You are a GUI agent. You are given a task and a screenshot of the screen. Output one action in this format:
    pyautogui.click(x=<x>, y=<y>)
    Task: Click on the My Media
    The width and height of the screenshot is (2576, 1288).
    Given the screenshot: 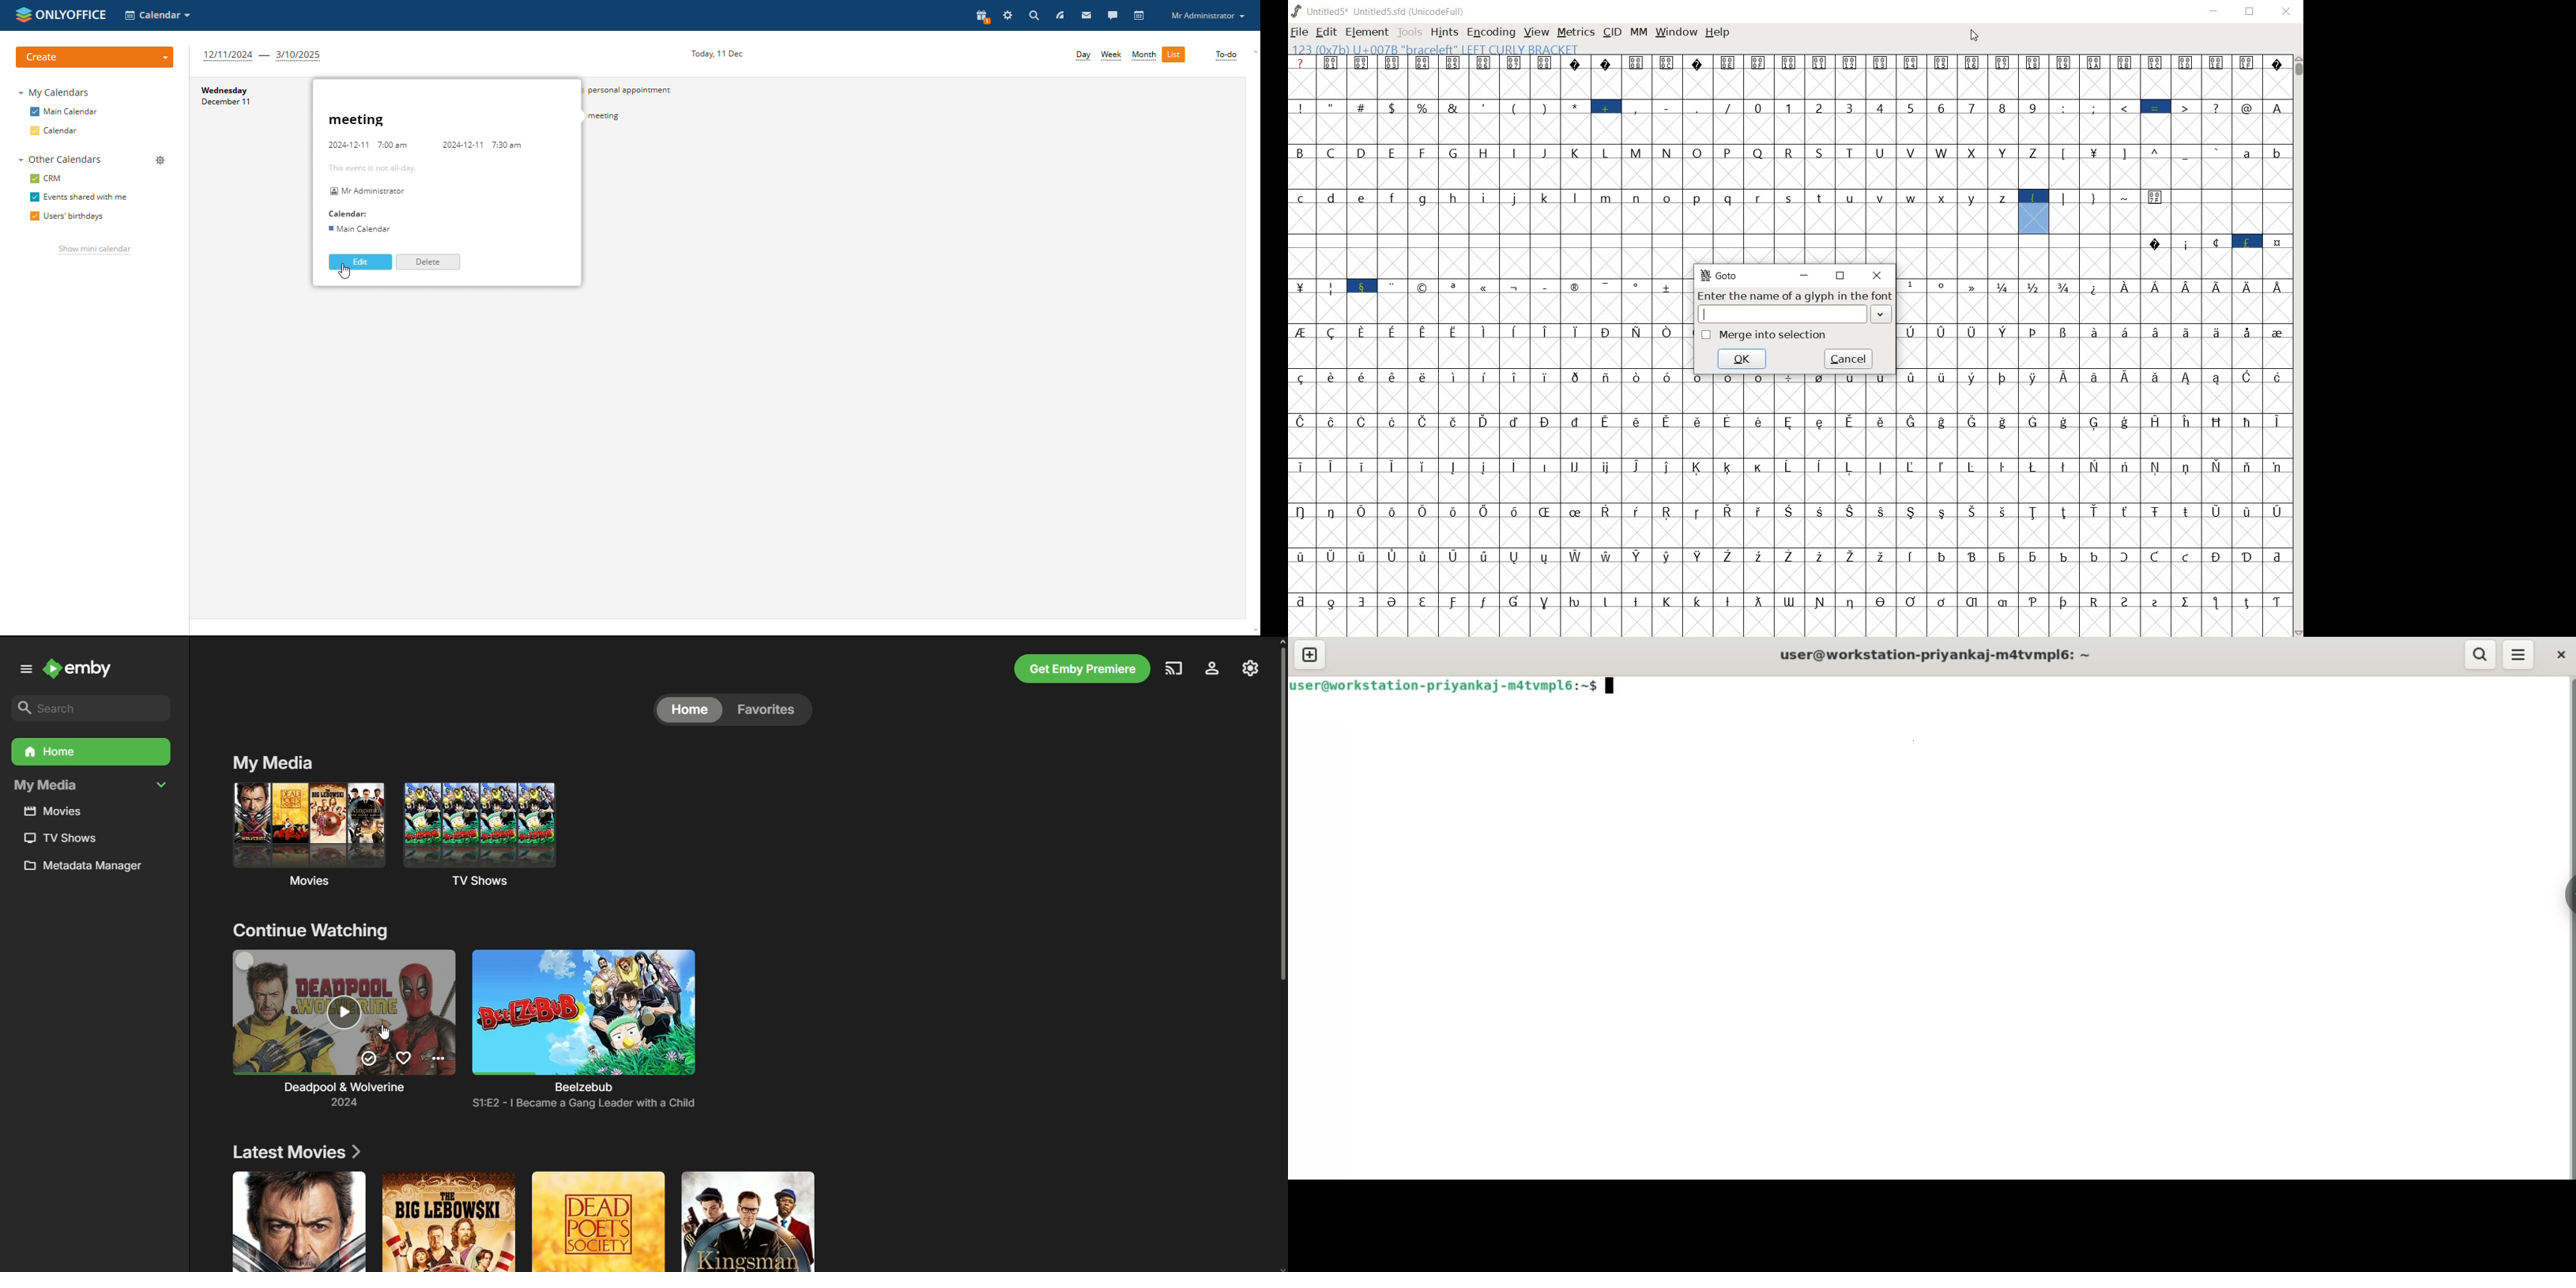 What is the action you would take?
    pyautogui.click(x=91, y=786)
    